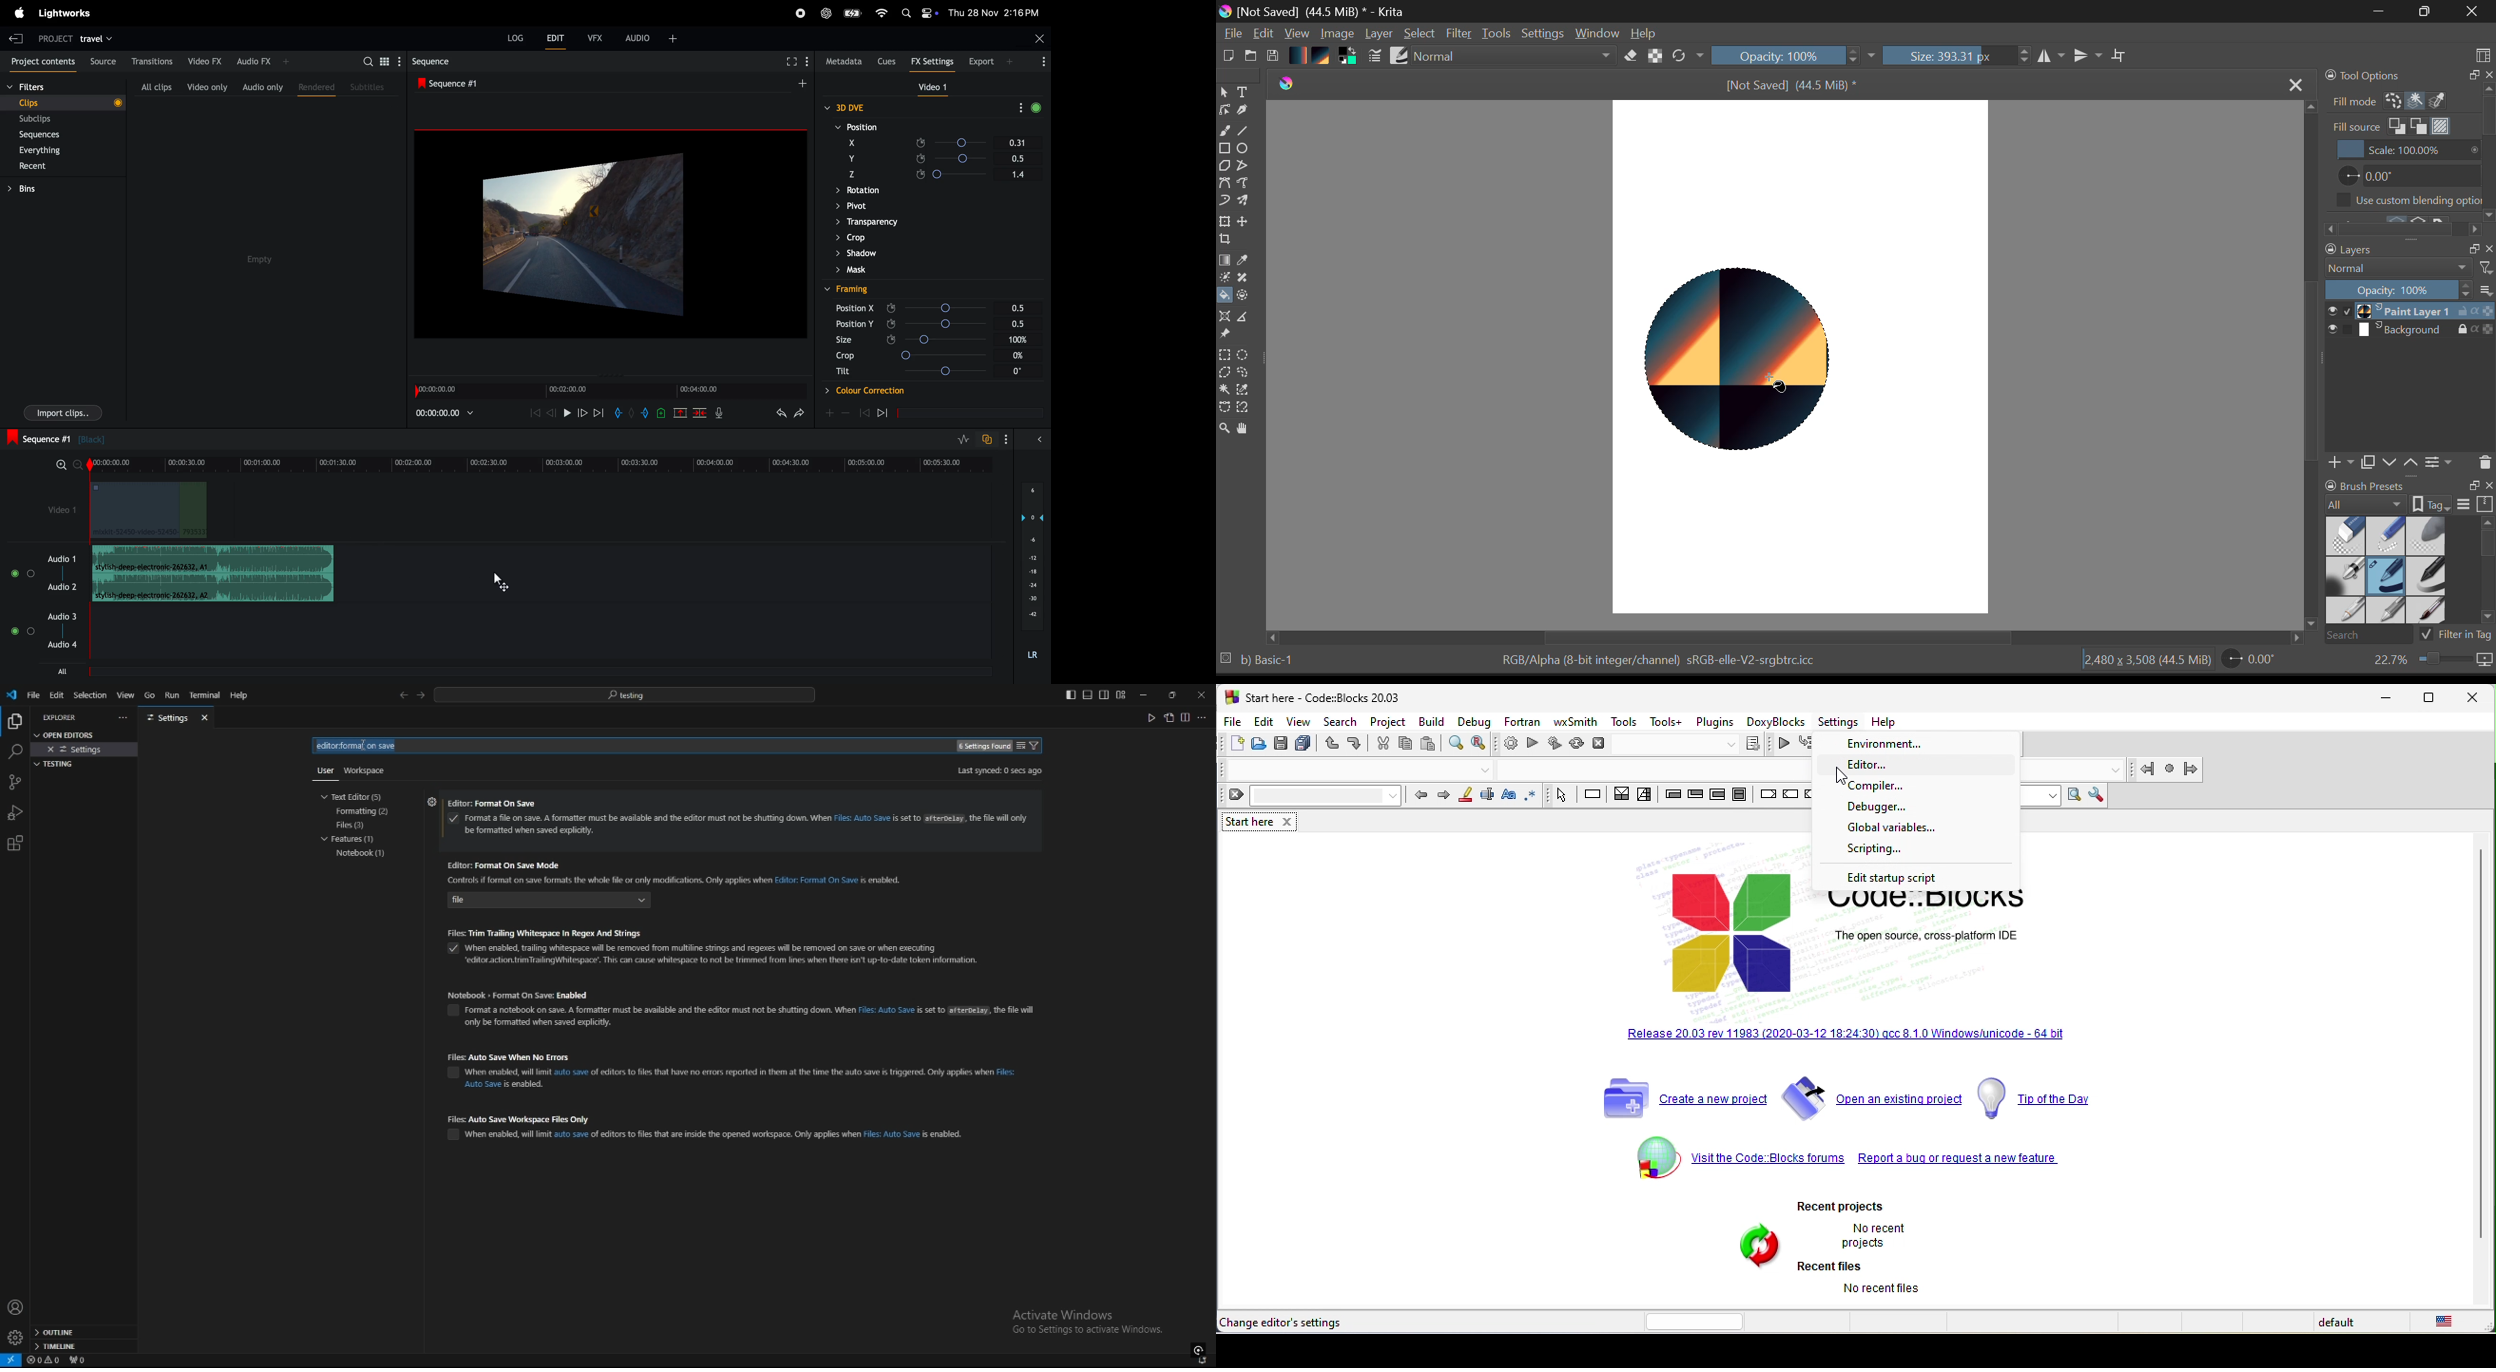  Describe the element at coordinates (48, 119) in the screenshot. I see `sub clips` at that location.